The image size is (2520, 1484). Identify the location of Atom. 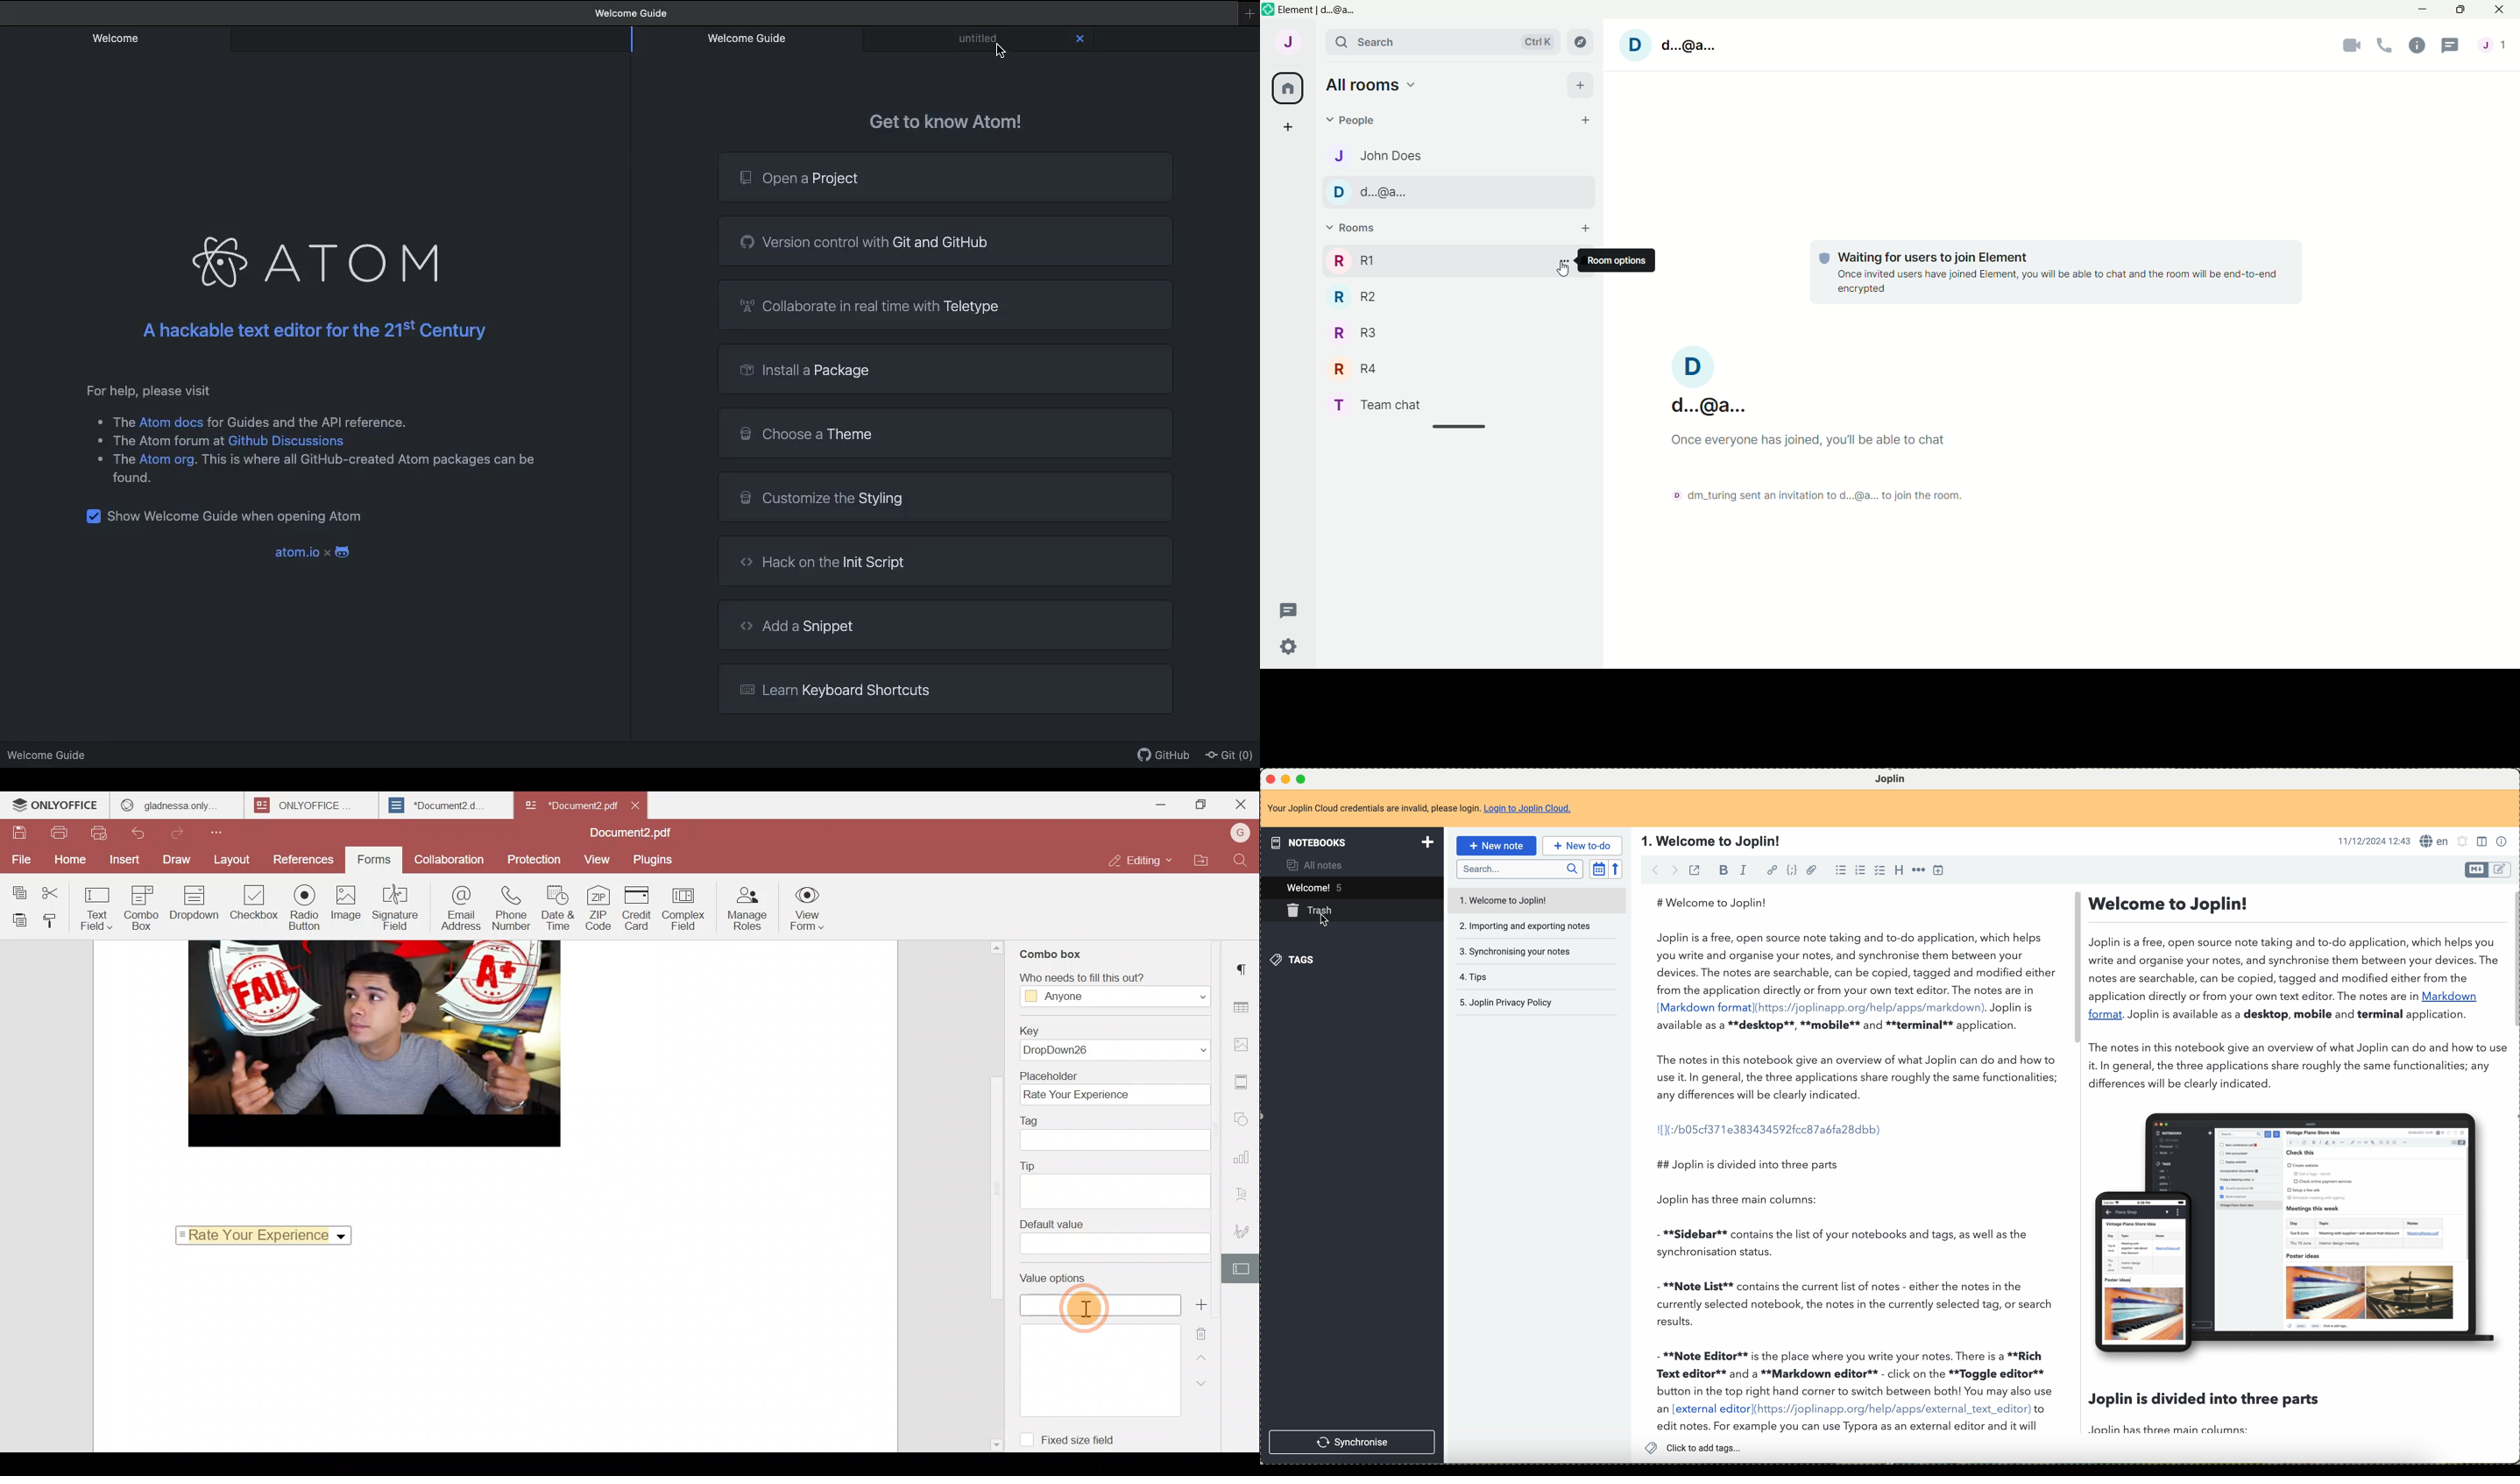
(324, 256).